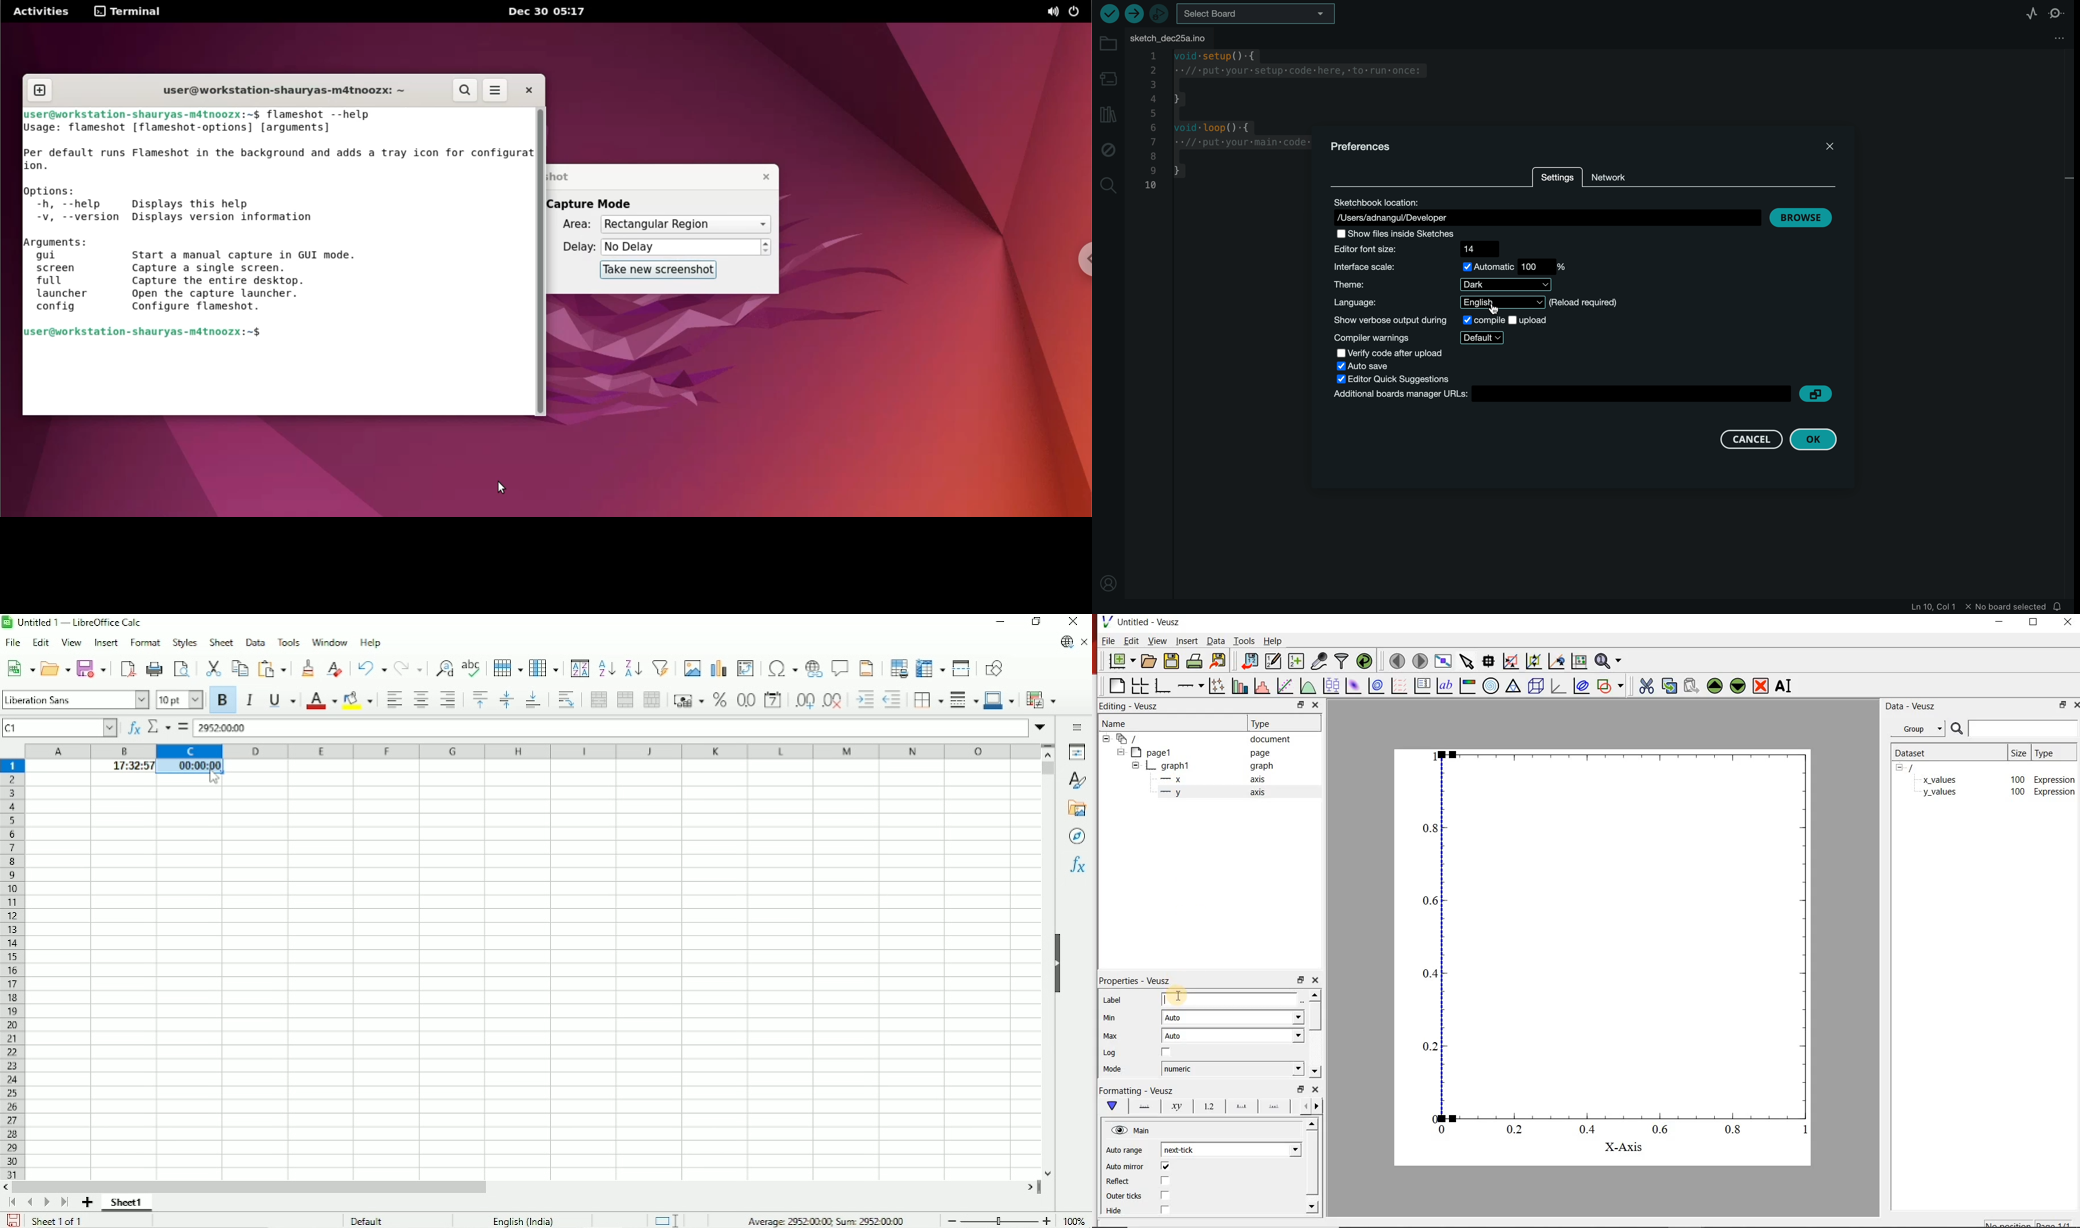 The image size is (2100, 1232). I want to click on Copy, so click(240, 668).